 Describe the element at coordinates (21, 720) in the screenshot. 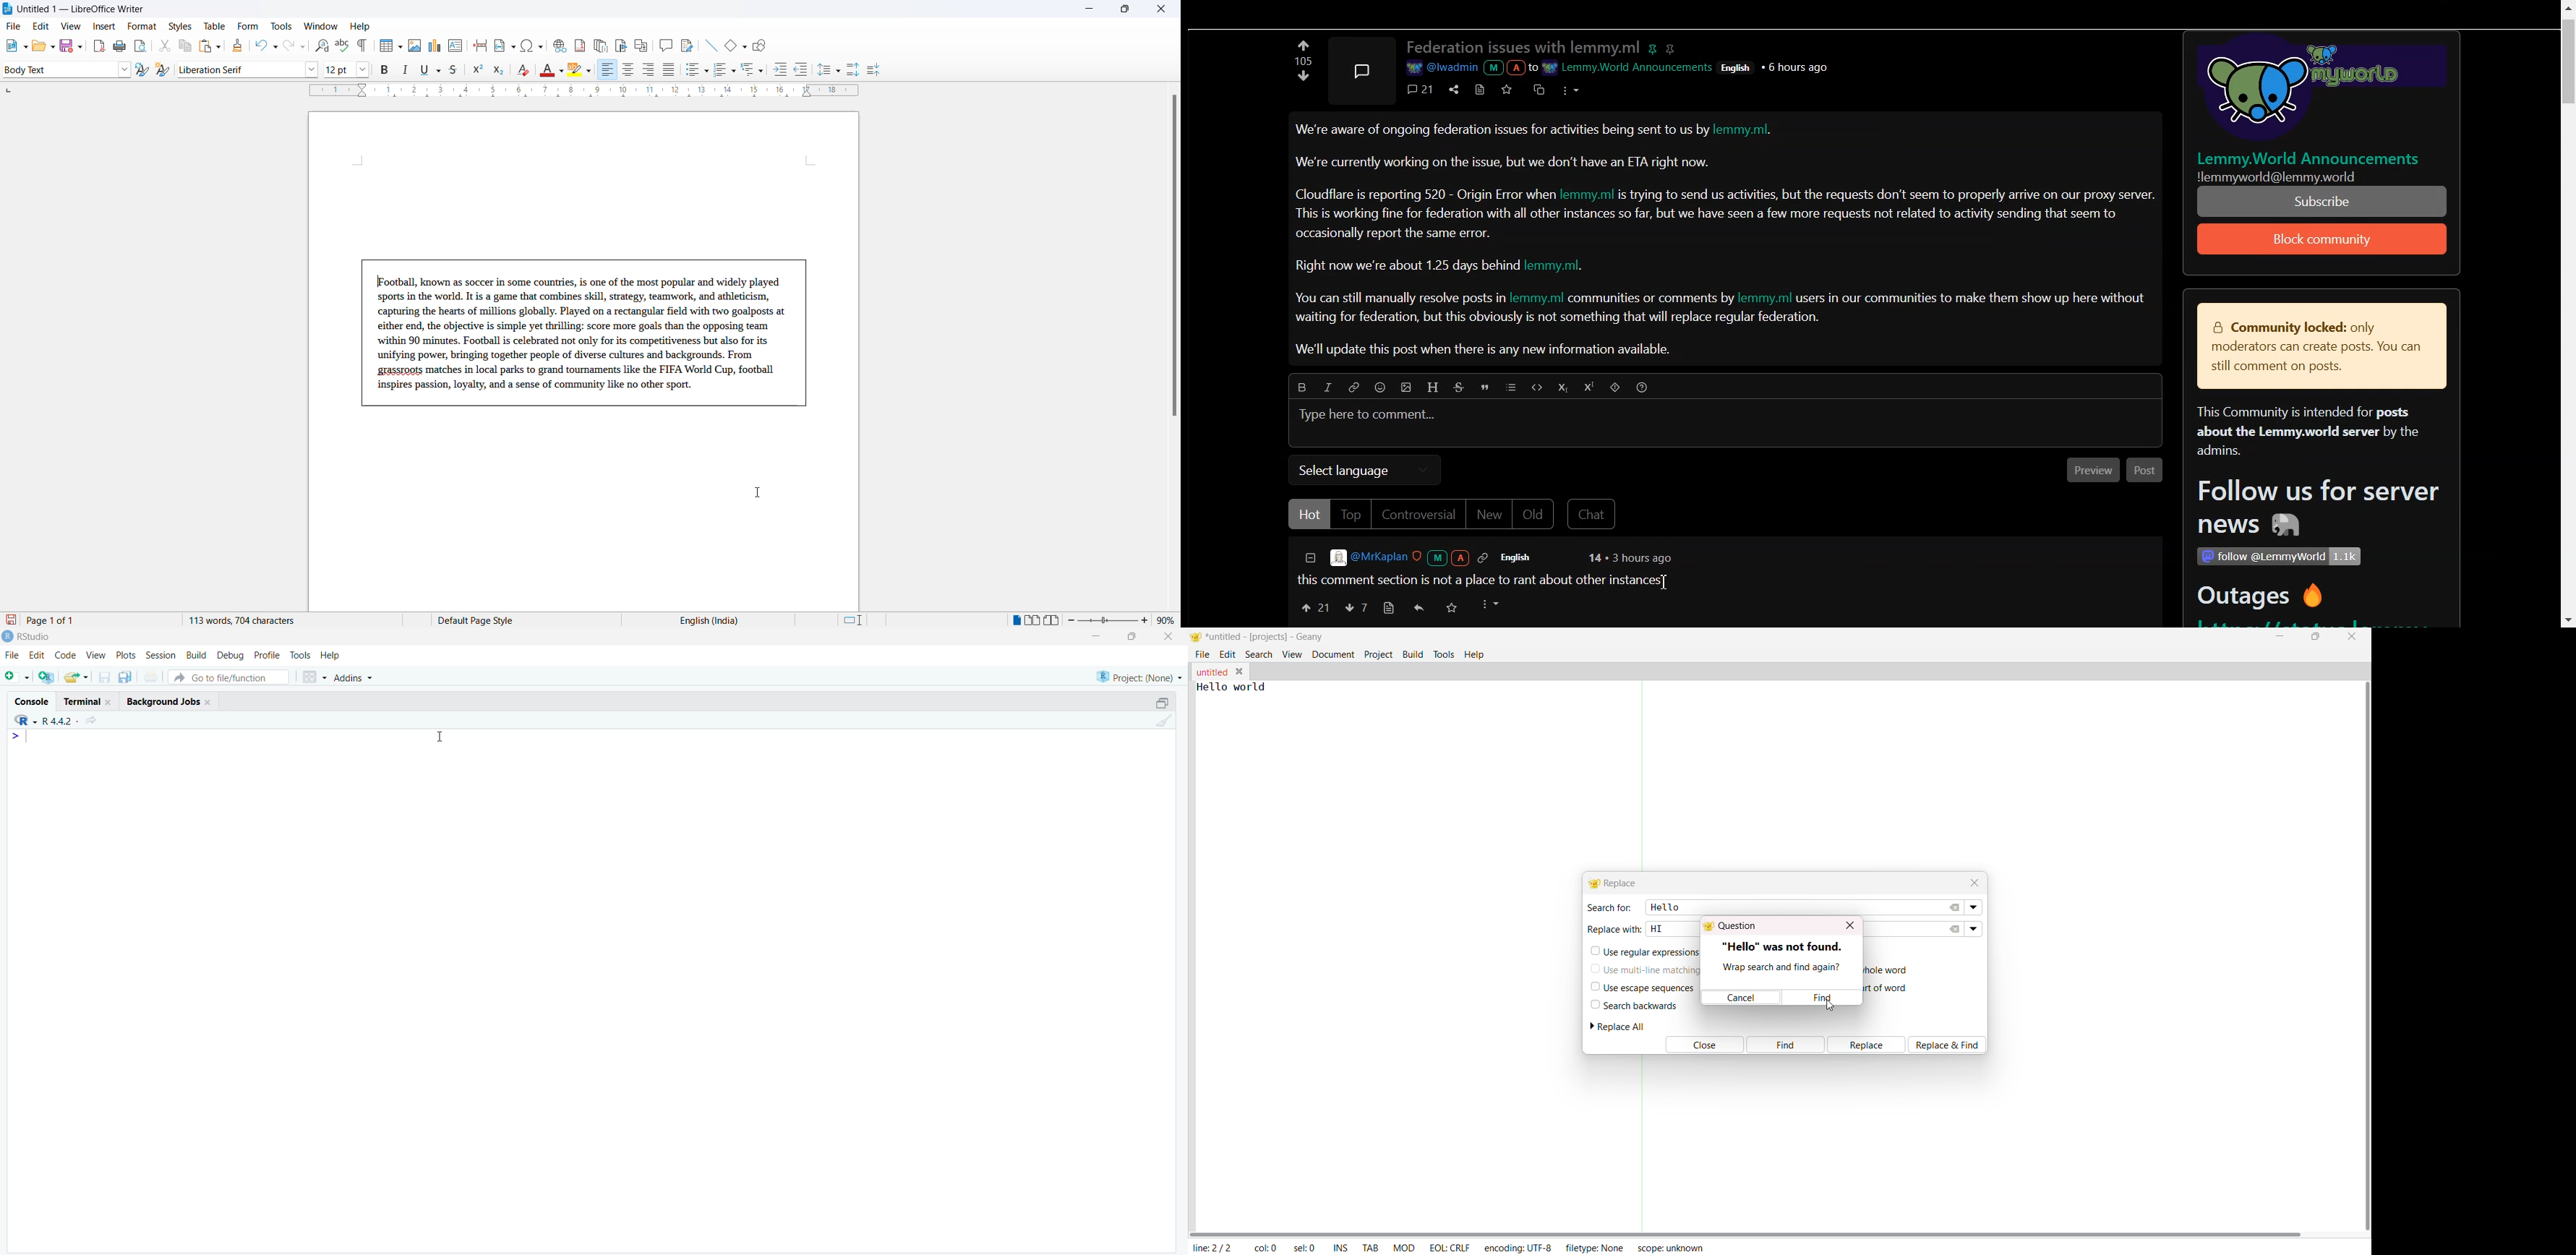

I see `R` at that location.